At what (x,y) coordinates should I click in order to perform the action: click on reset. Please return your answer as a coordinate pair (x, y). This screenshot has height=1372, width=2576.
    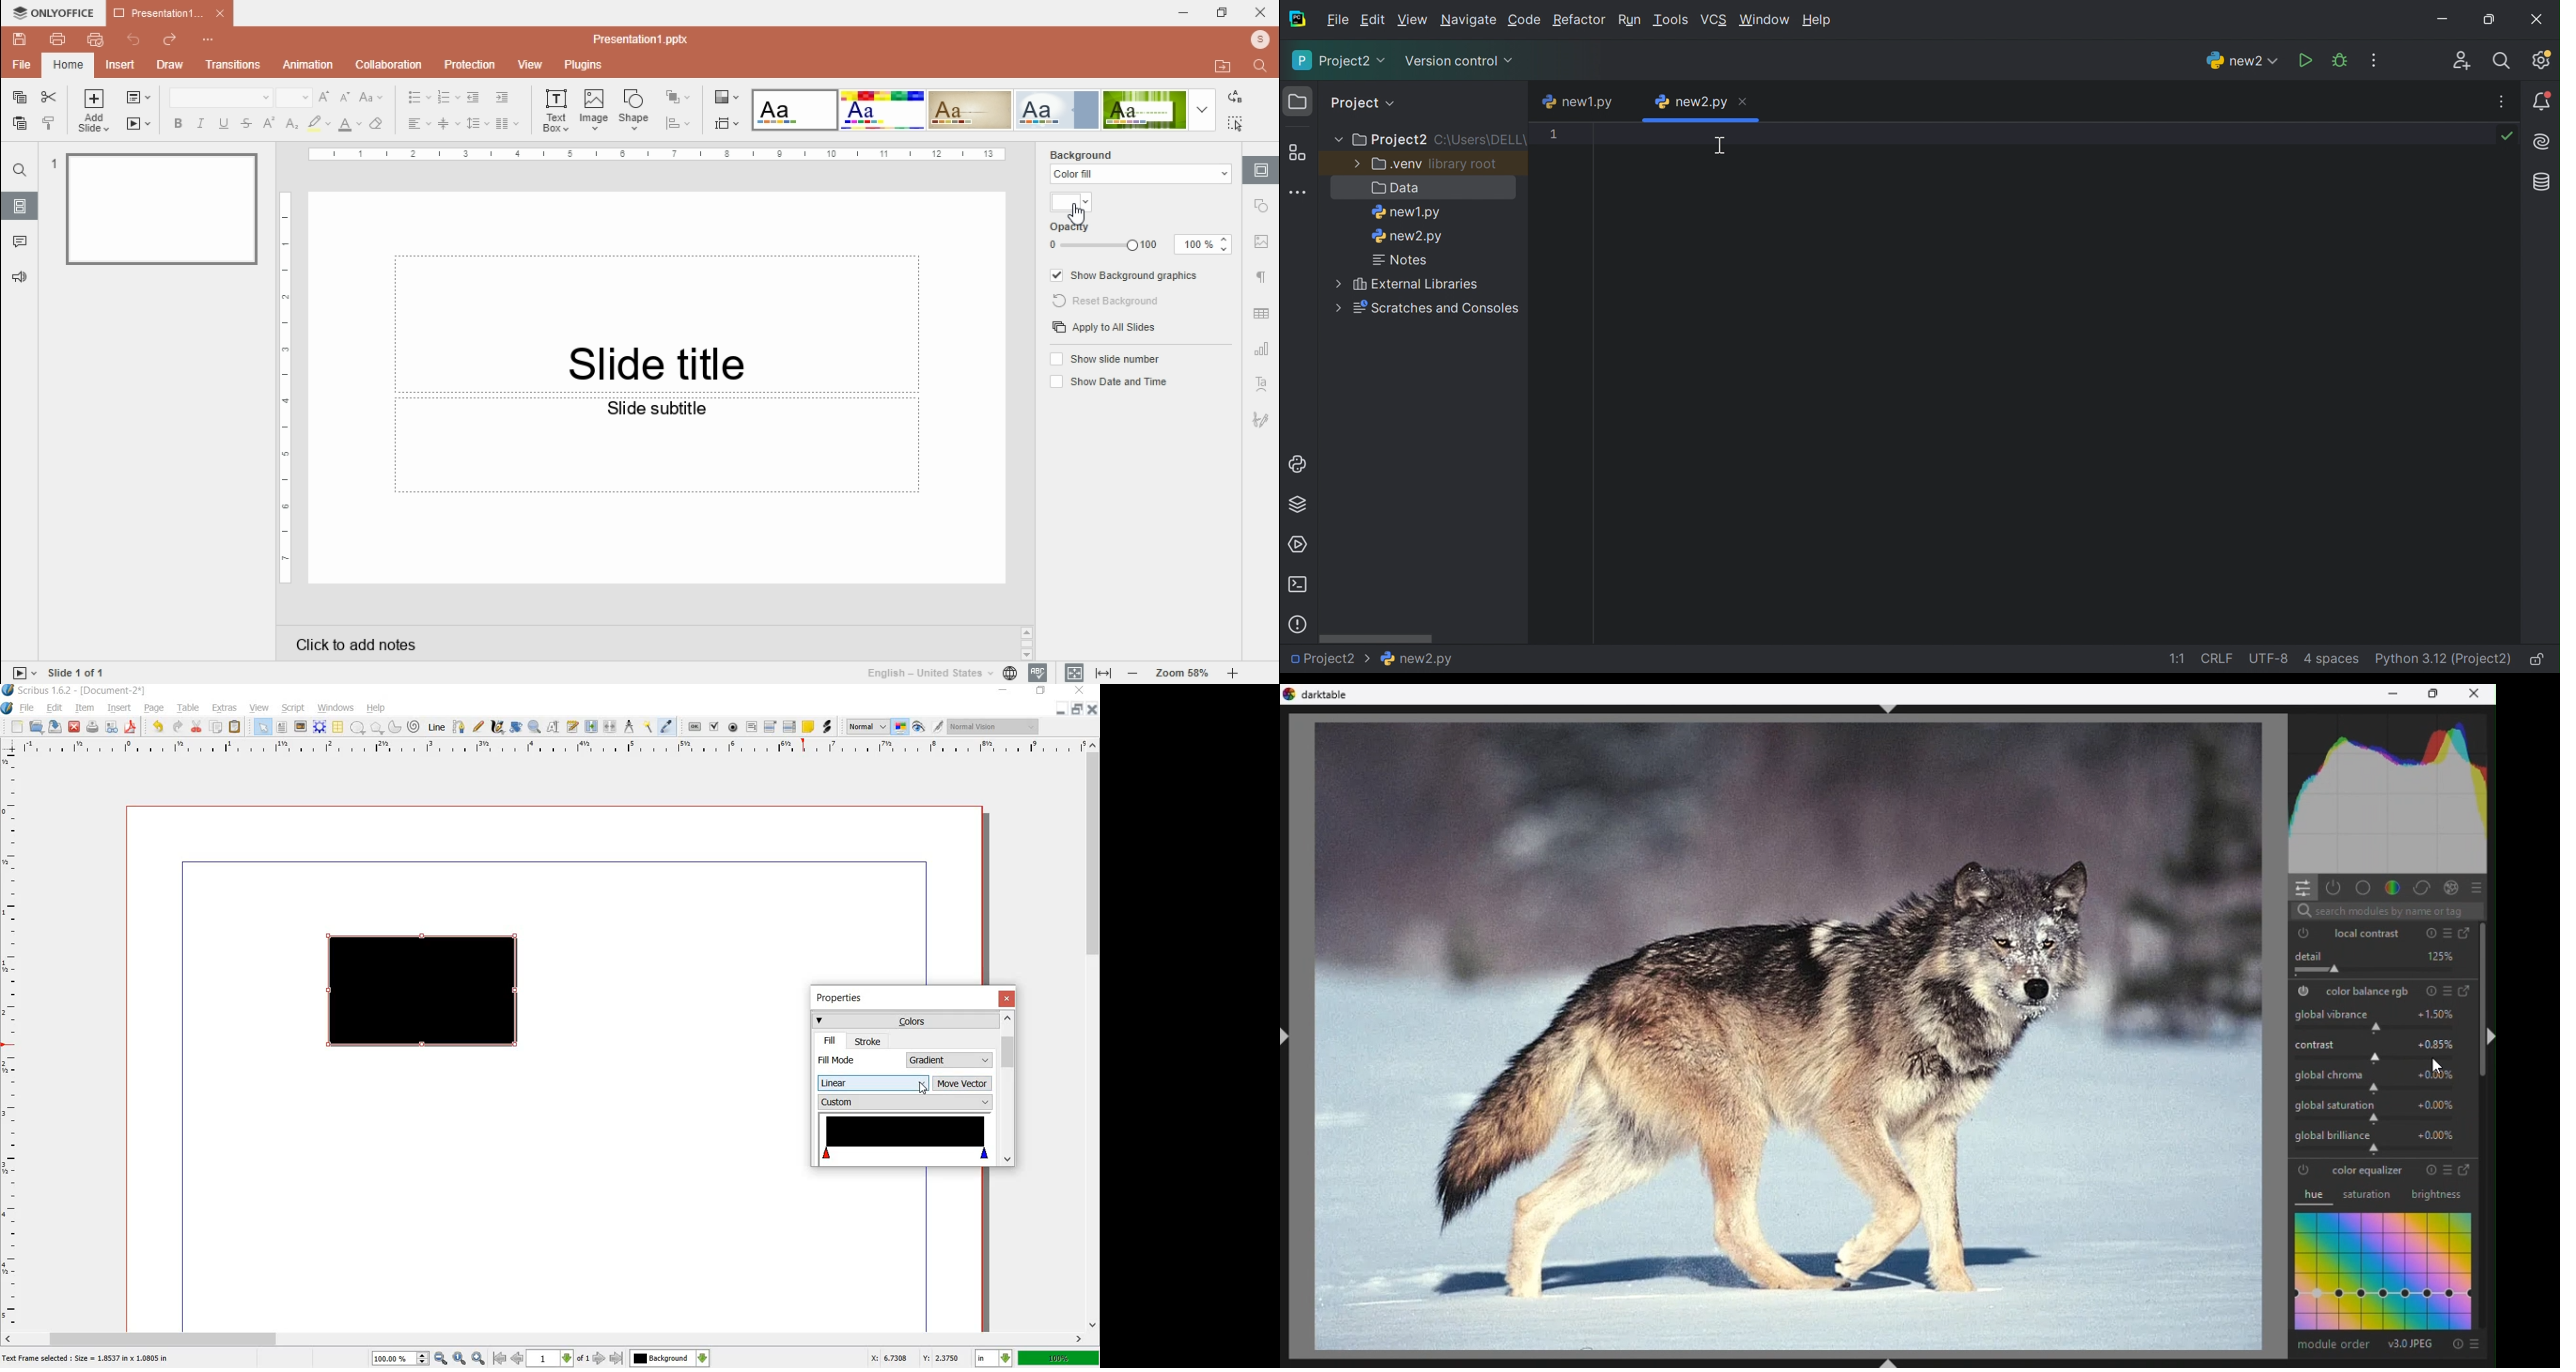
    Looking at the image, I should click on (2428, 1169).